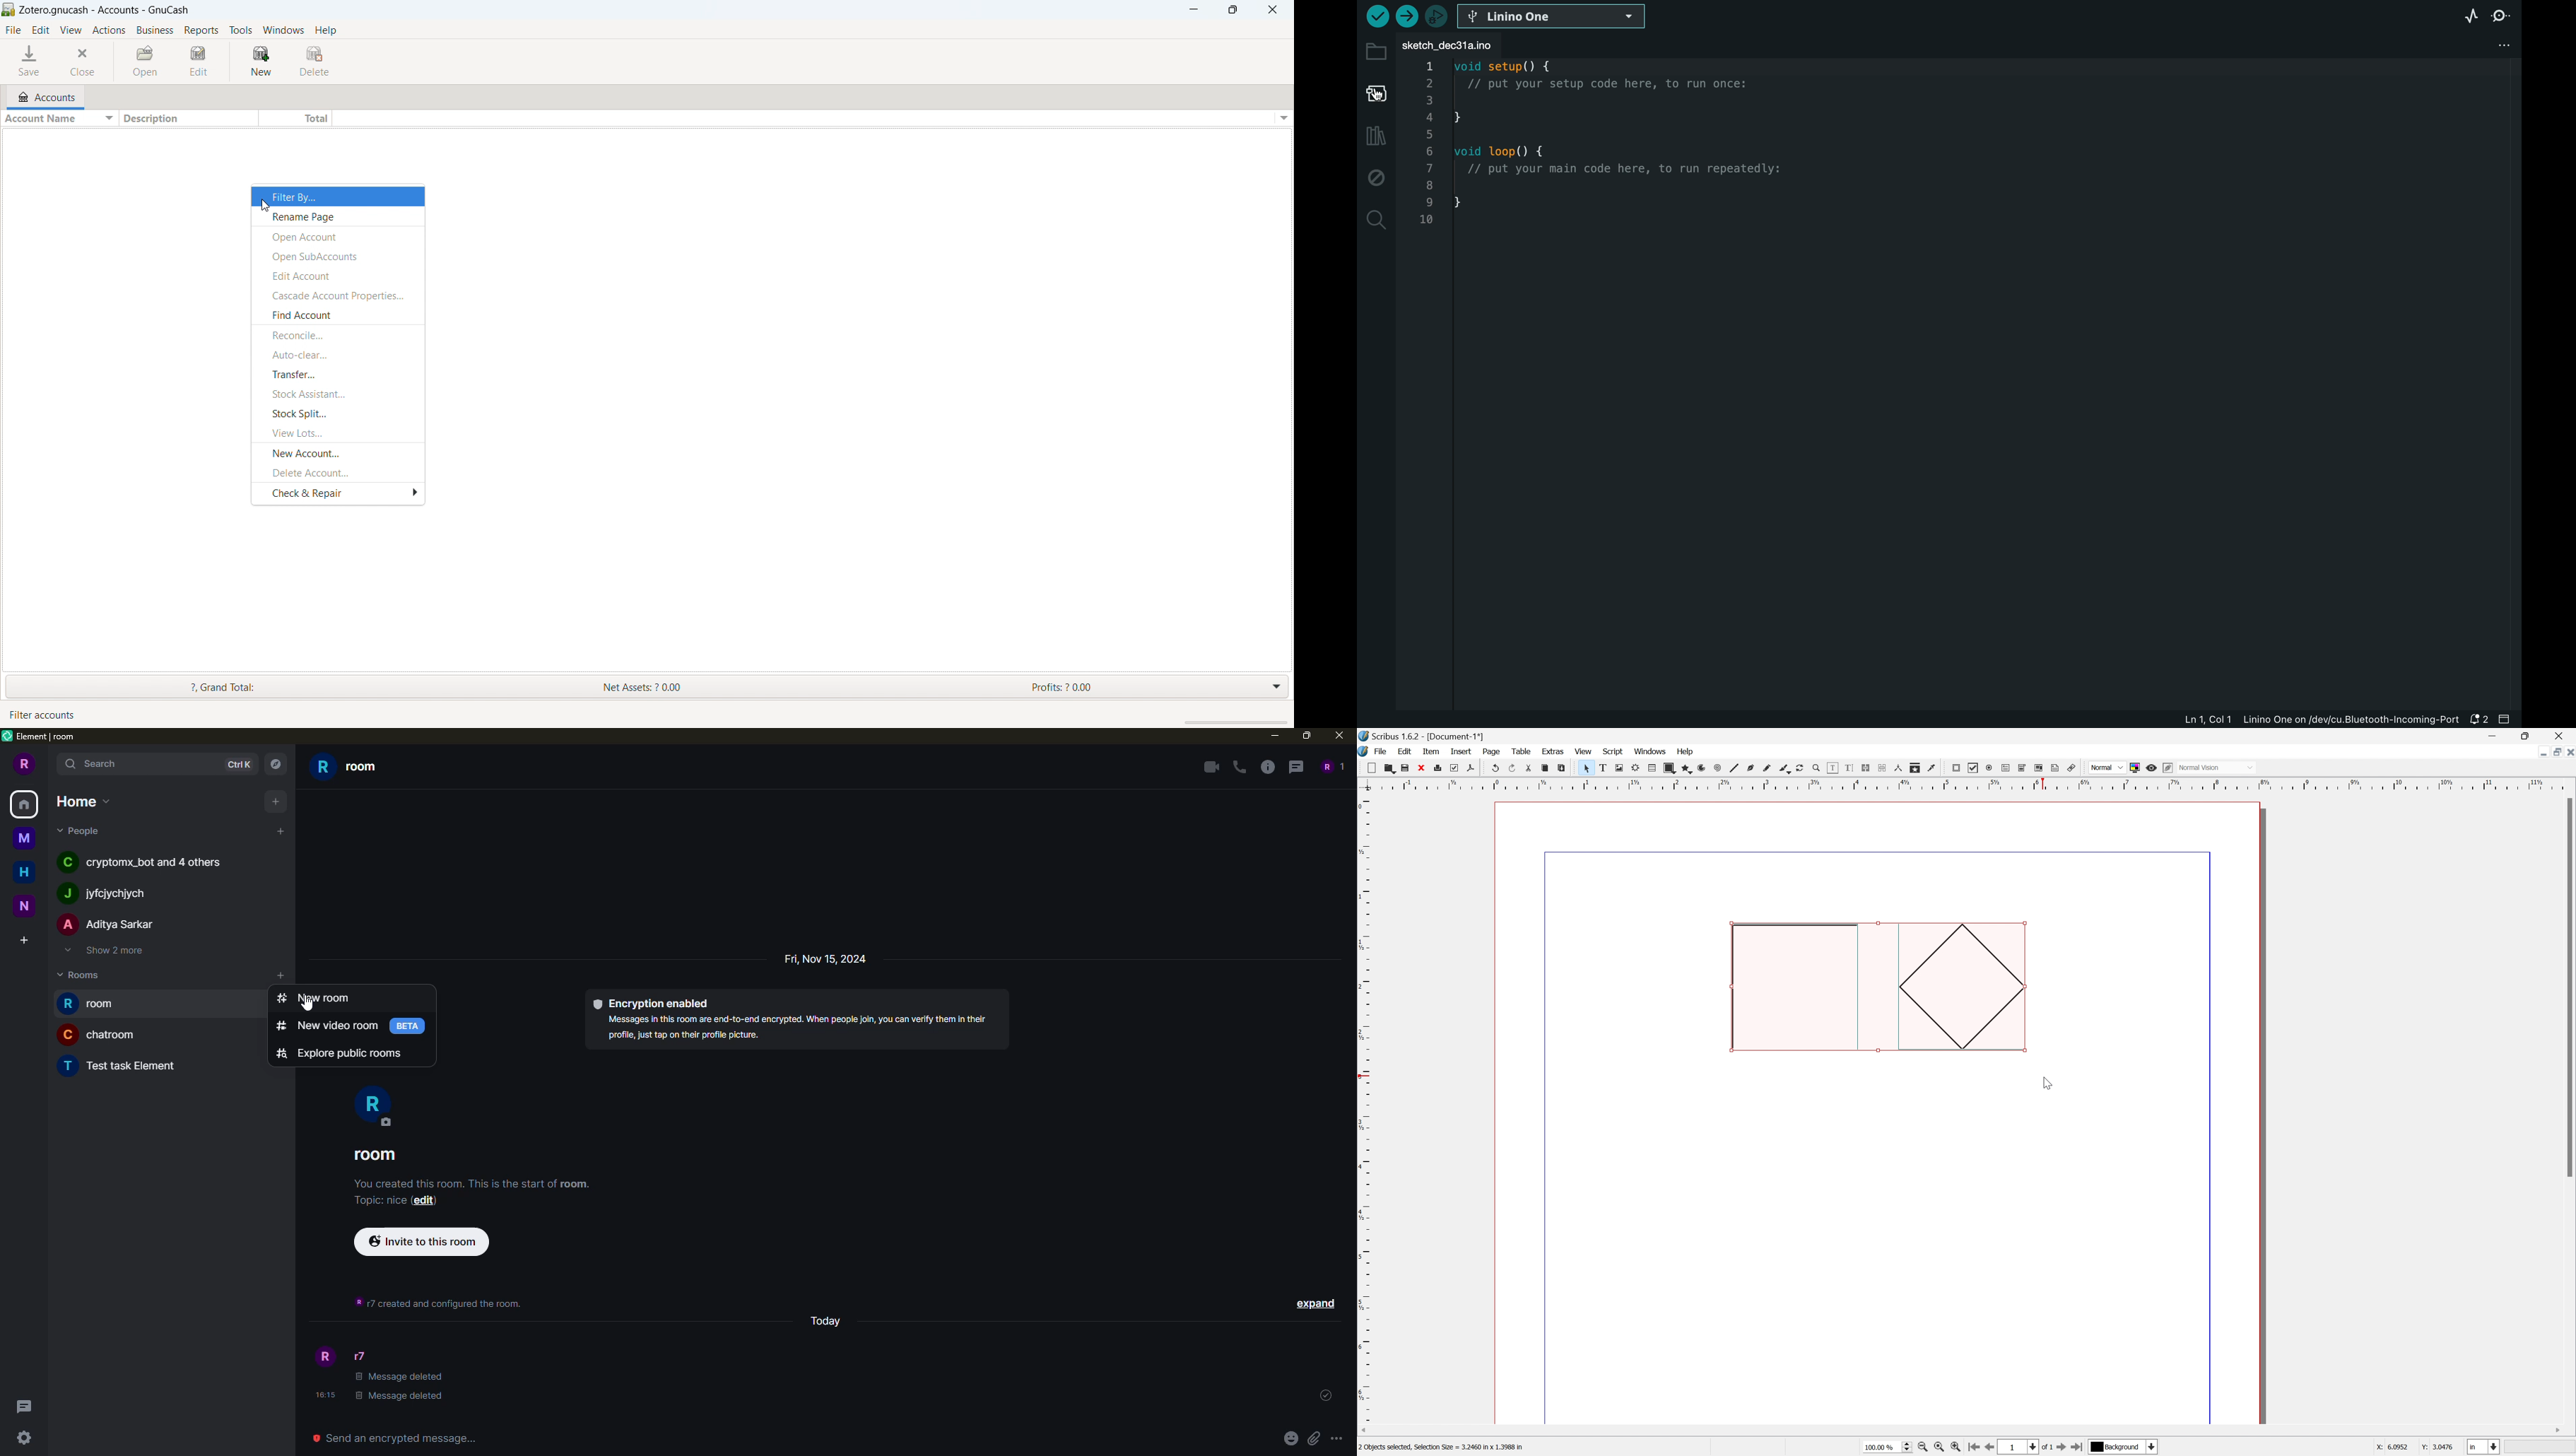 Image resolution: width=2576 pixels, height=1456 pixels. Describe the element at coordinates (337, 255) in the screenshot. I see `open subaccounts` at that location.